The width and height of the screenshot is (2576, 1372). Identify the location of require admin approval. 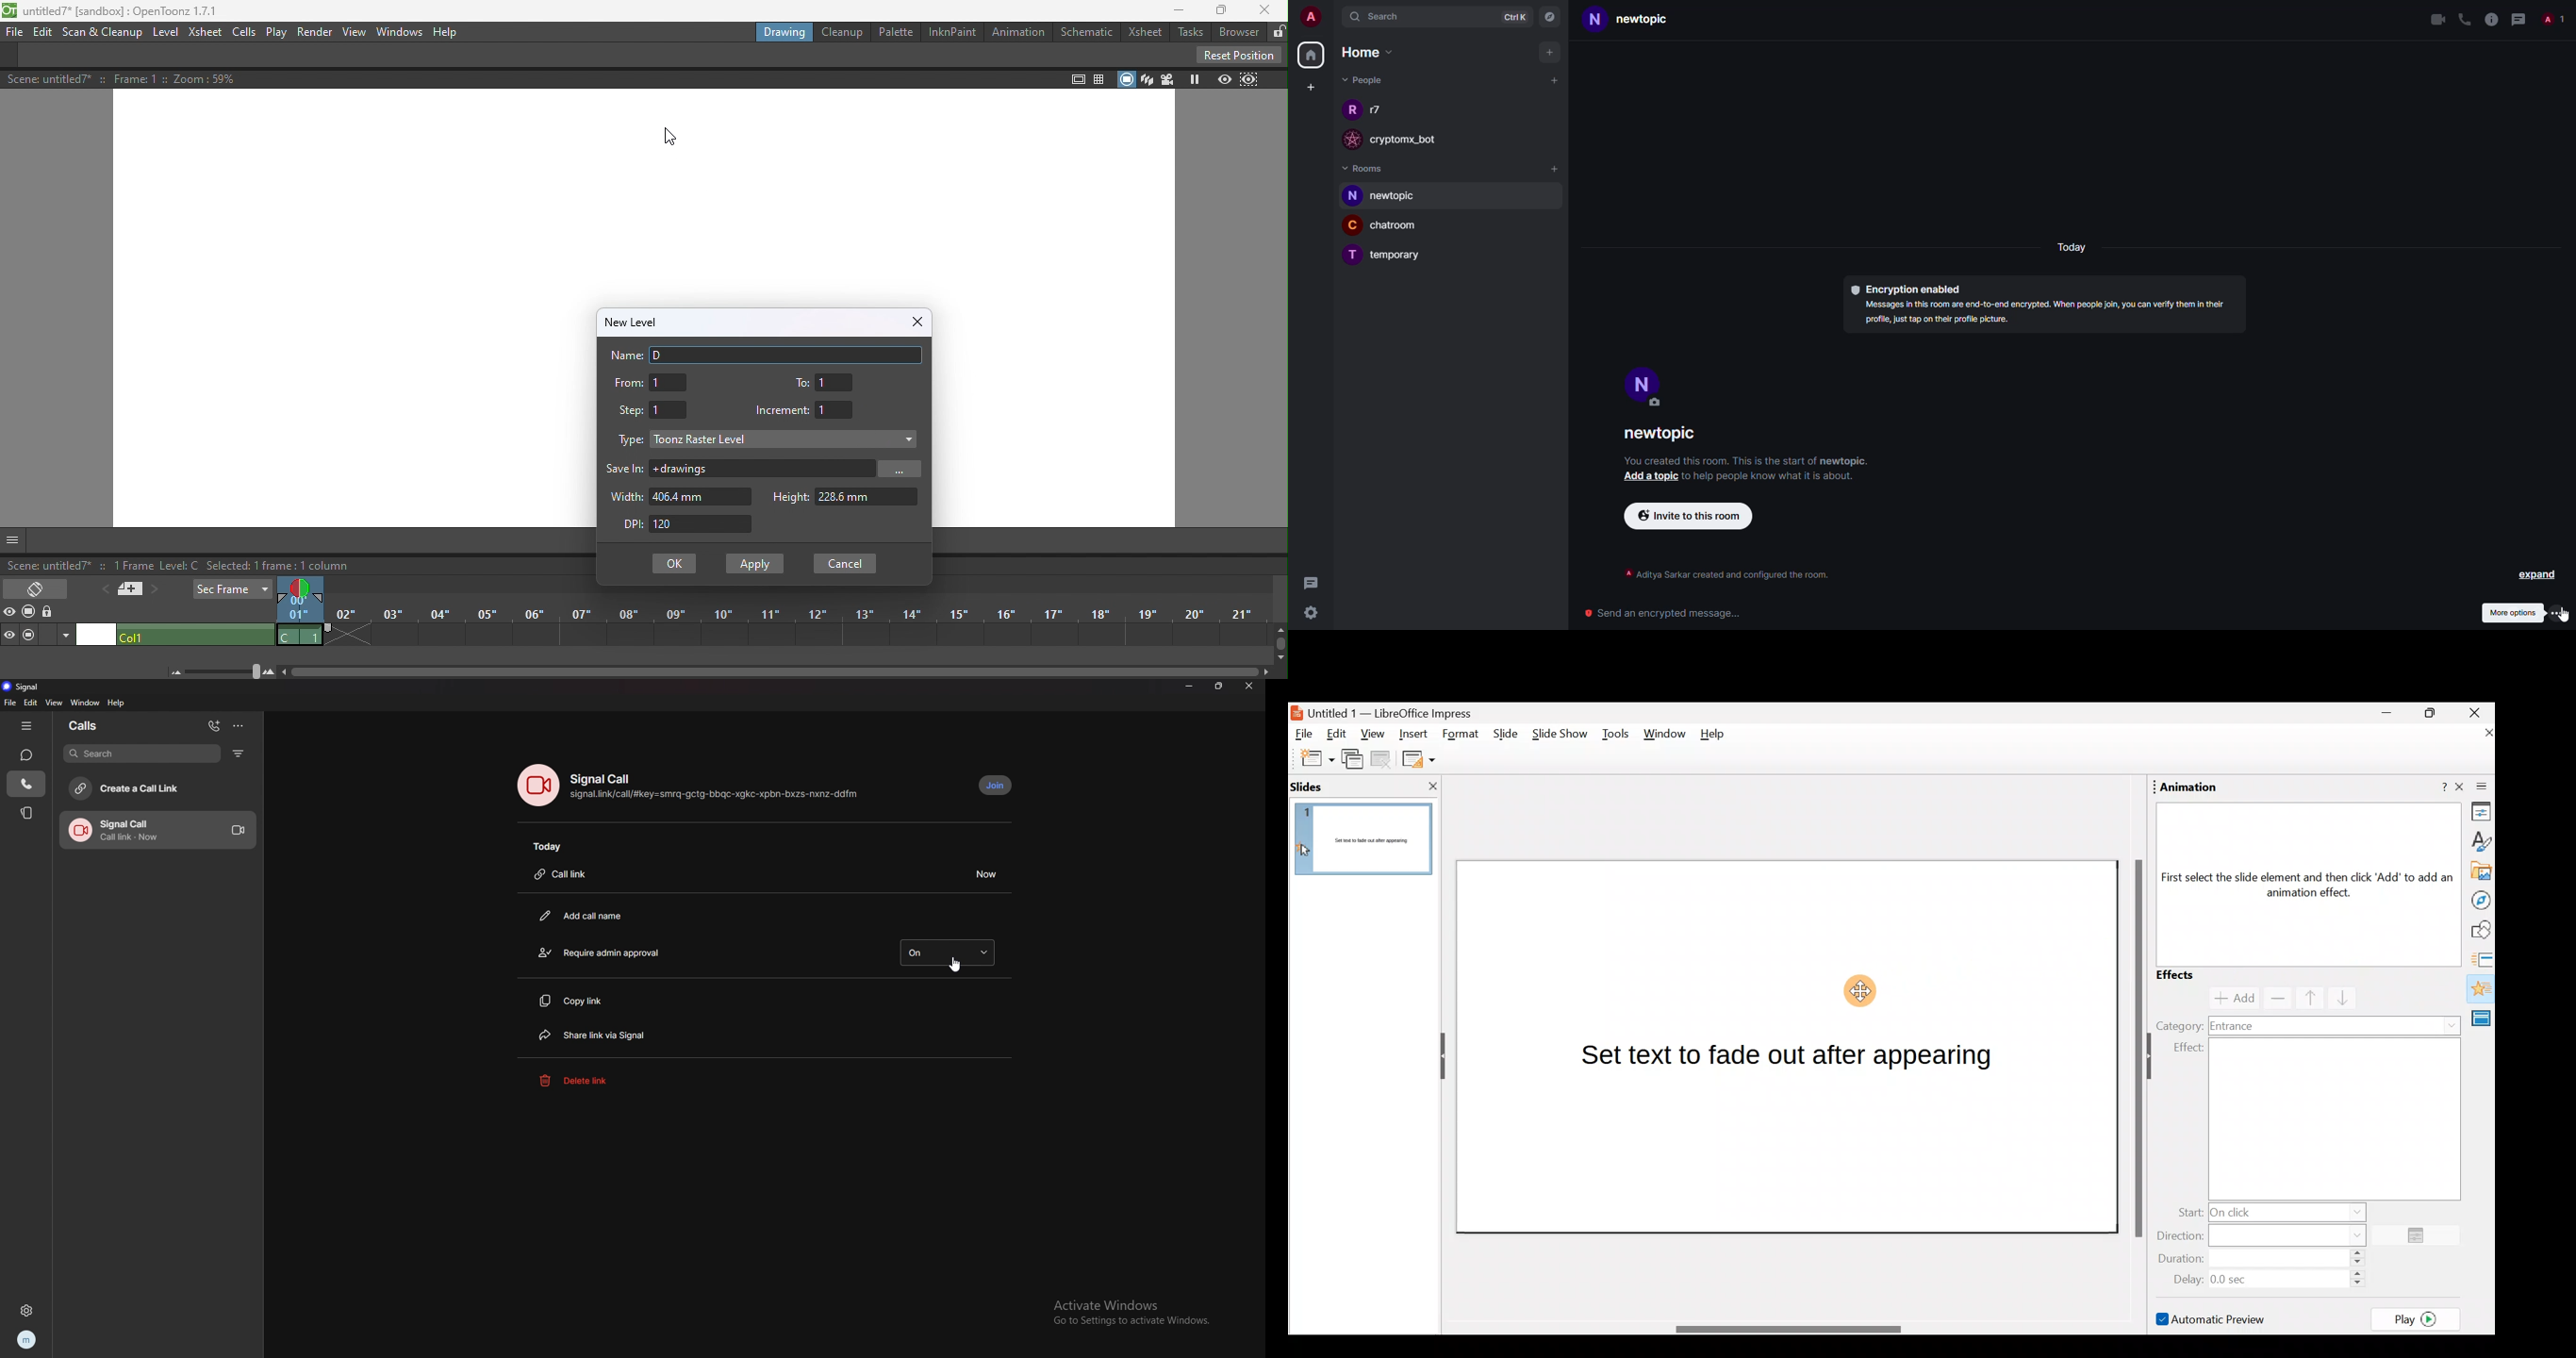
(615, 952).